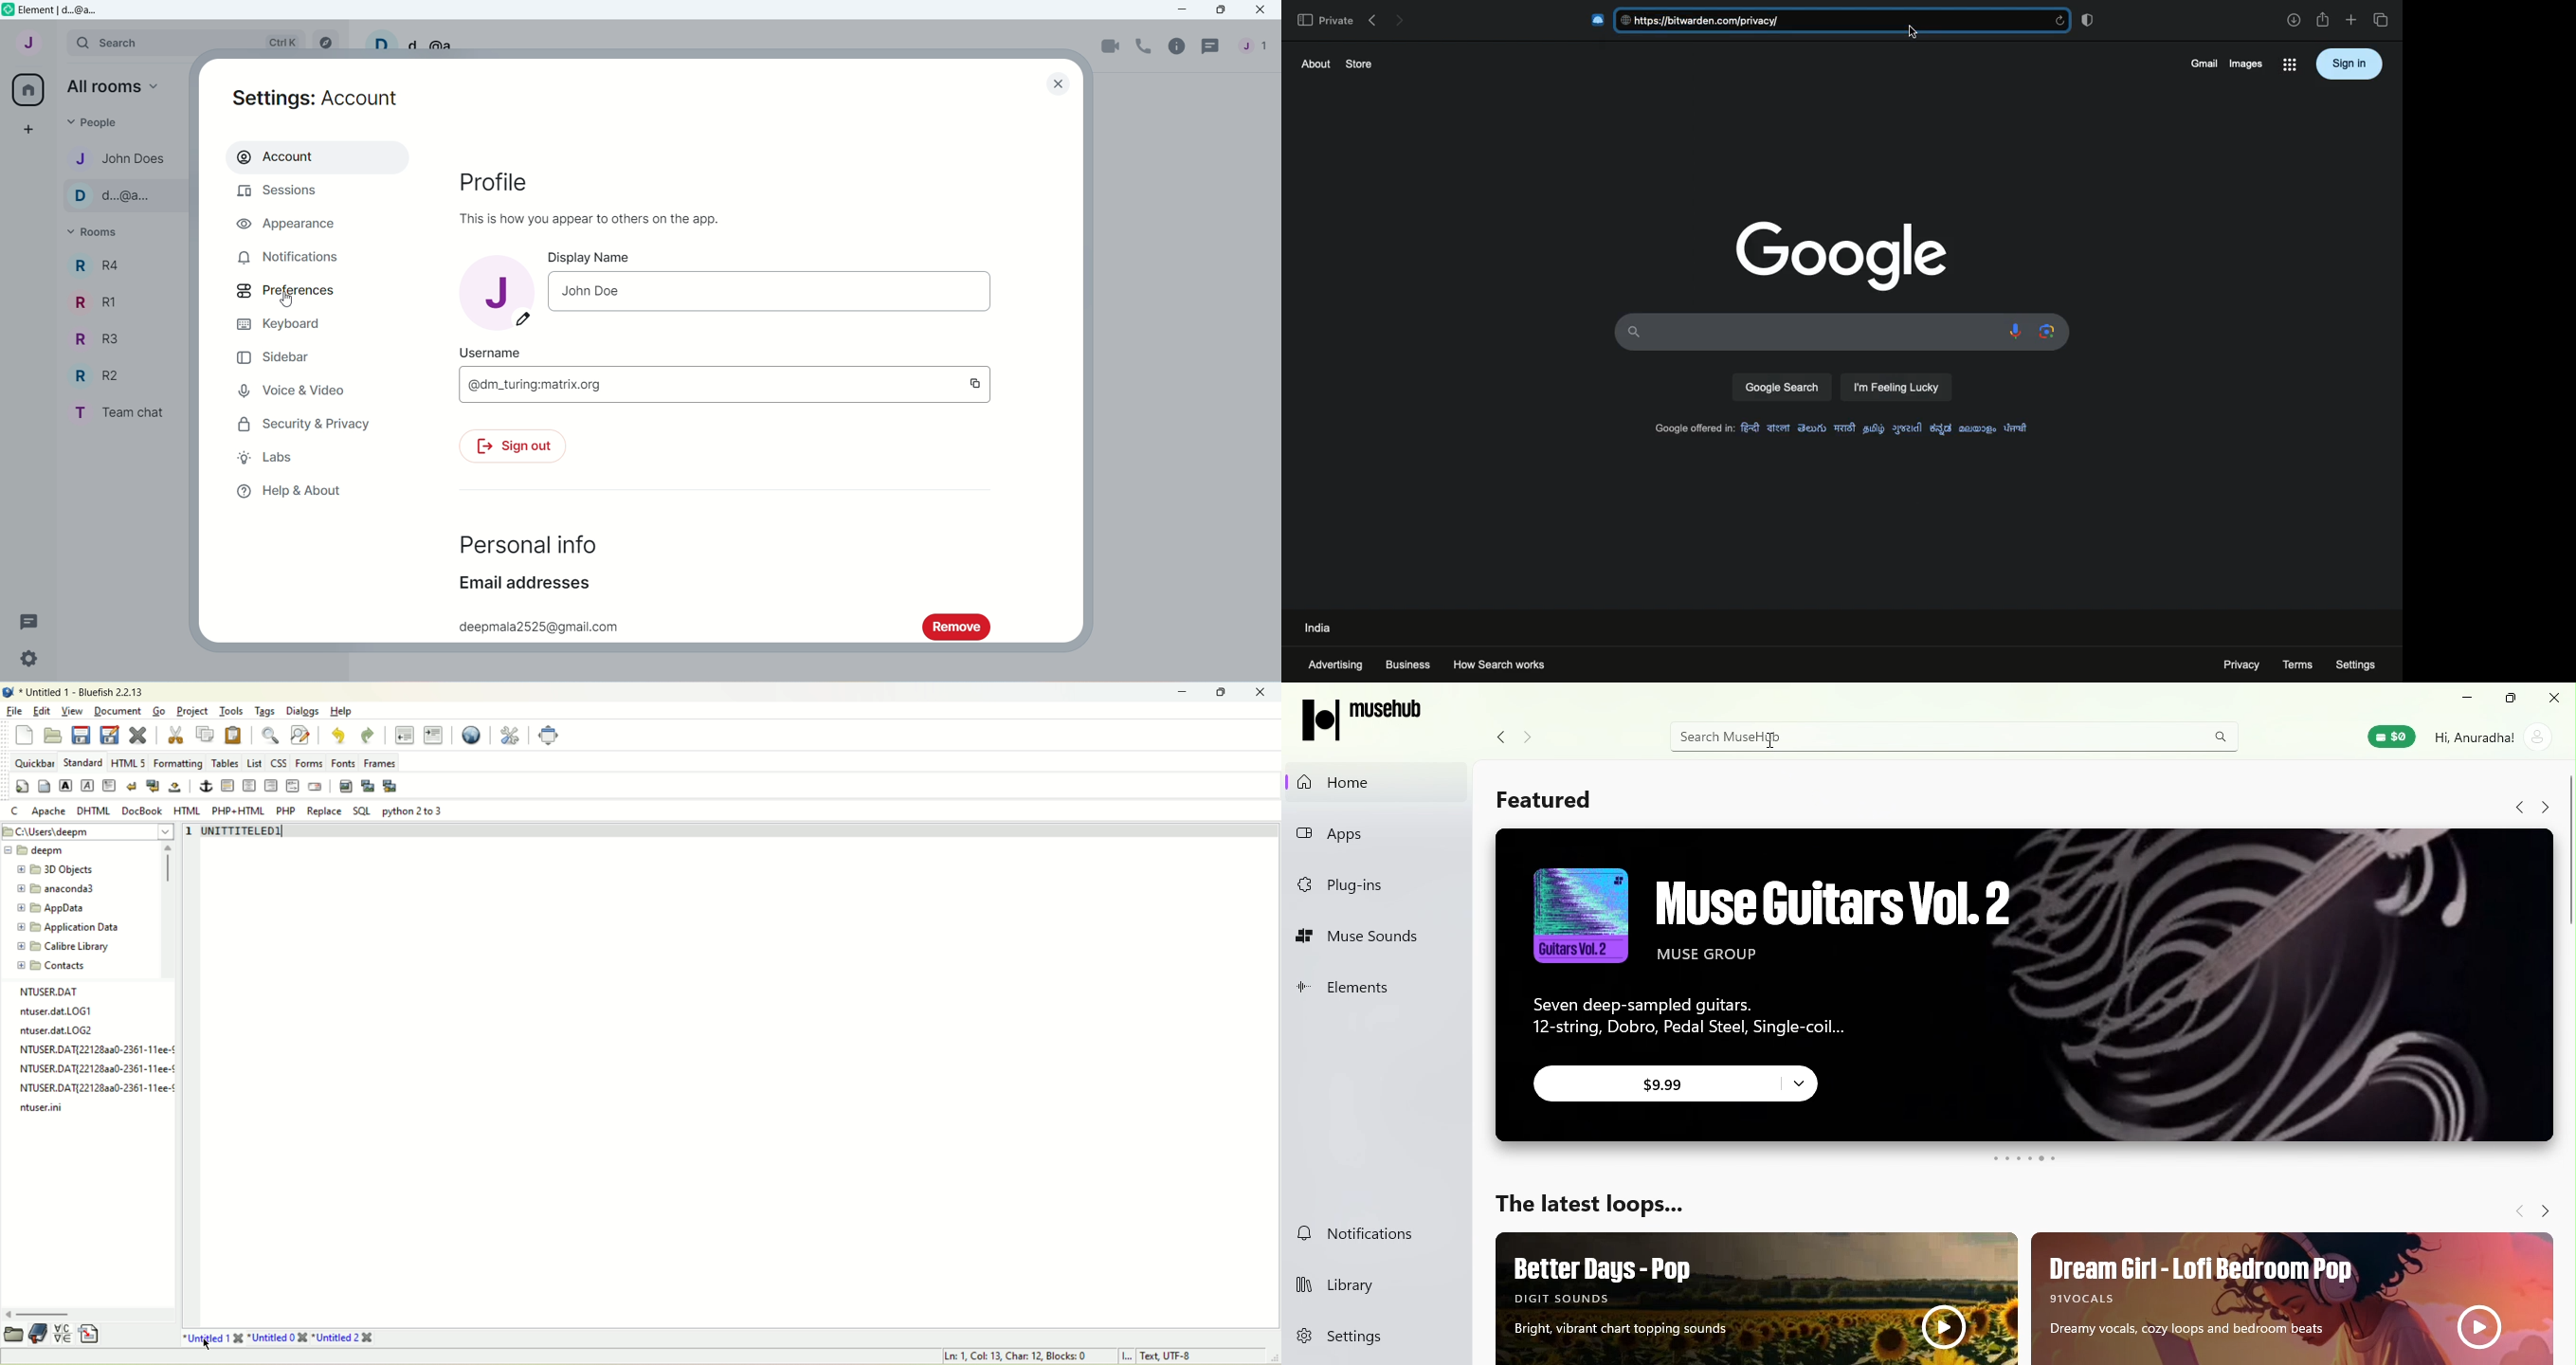  What do you see at coordinates (290, 257) in the screenshot?
I see `Notifications` at bounding box center [290, 257].